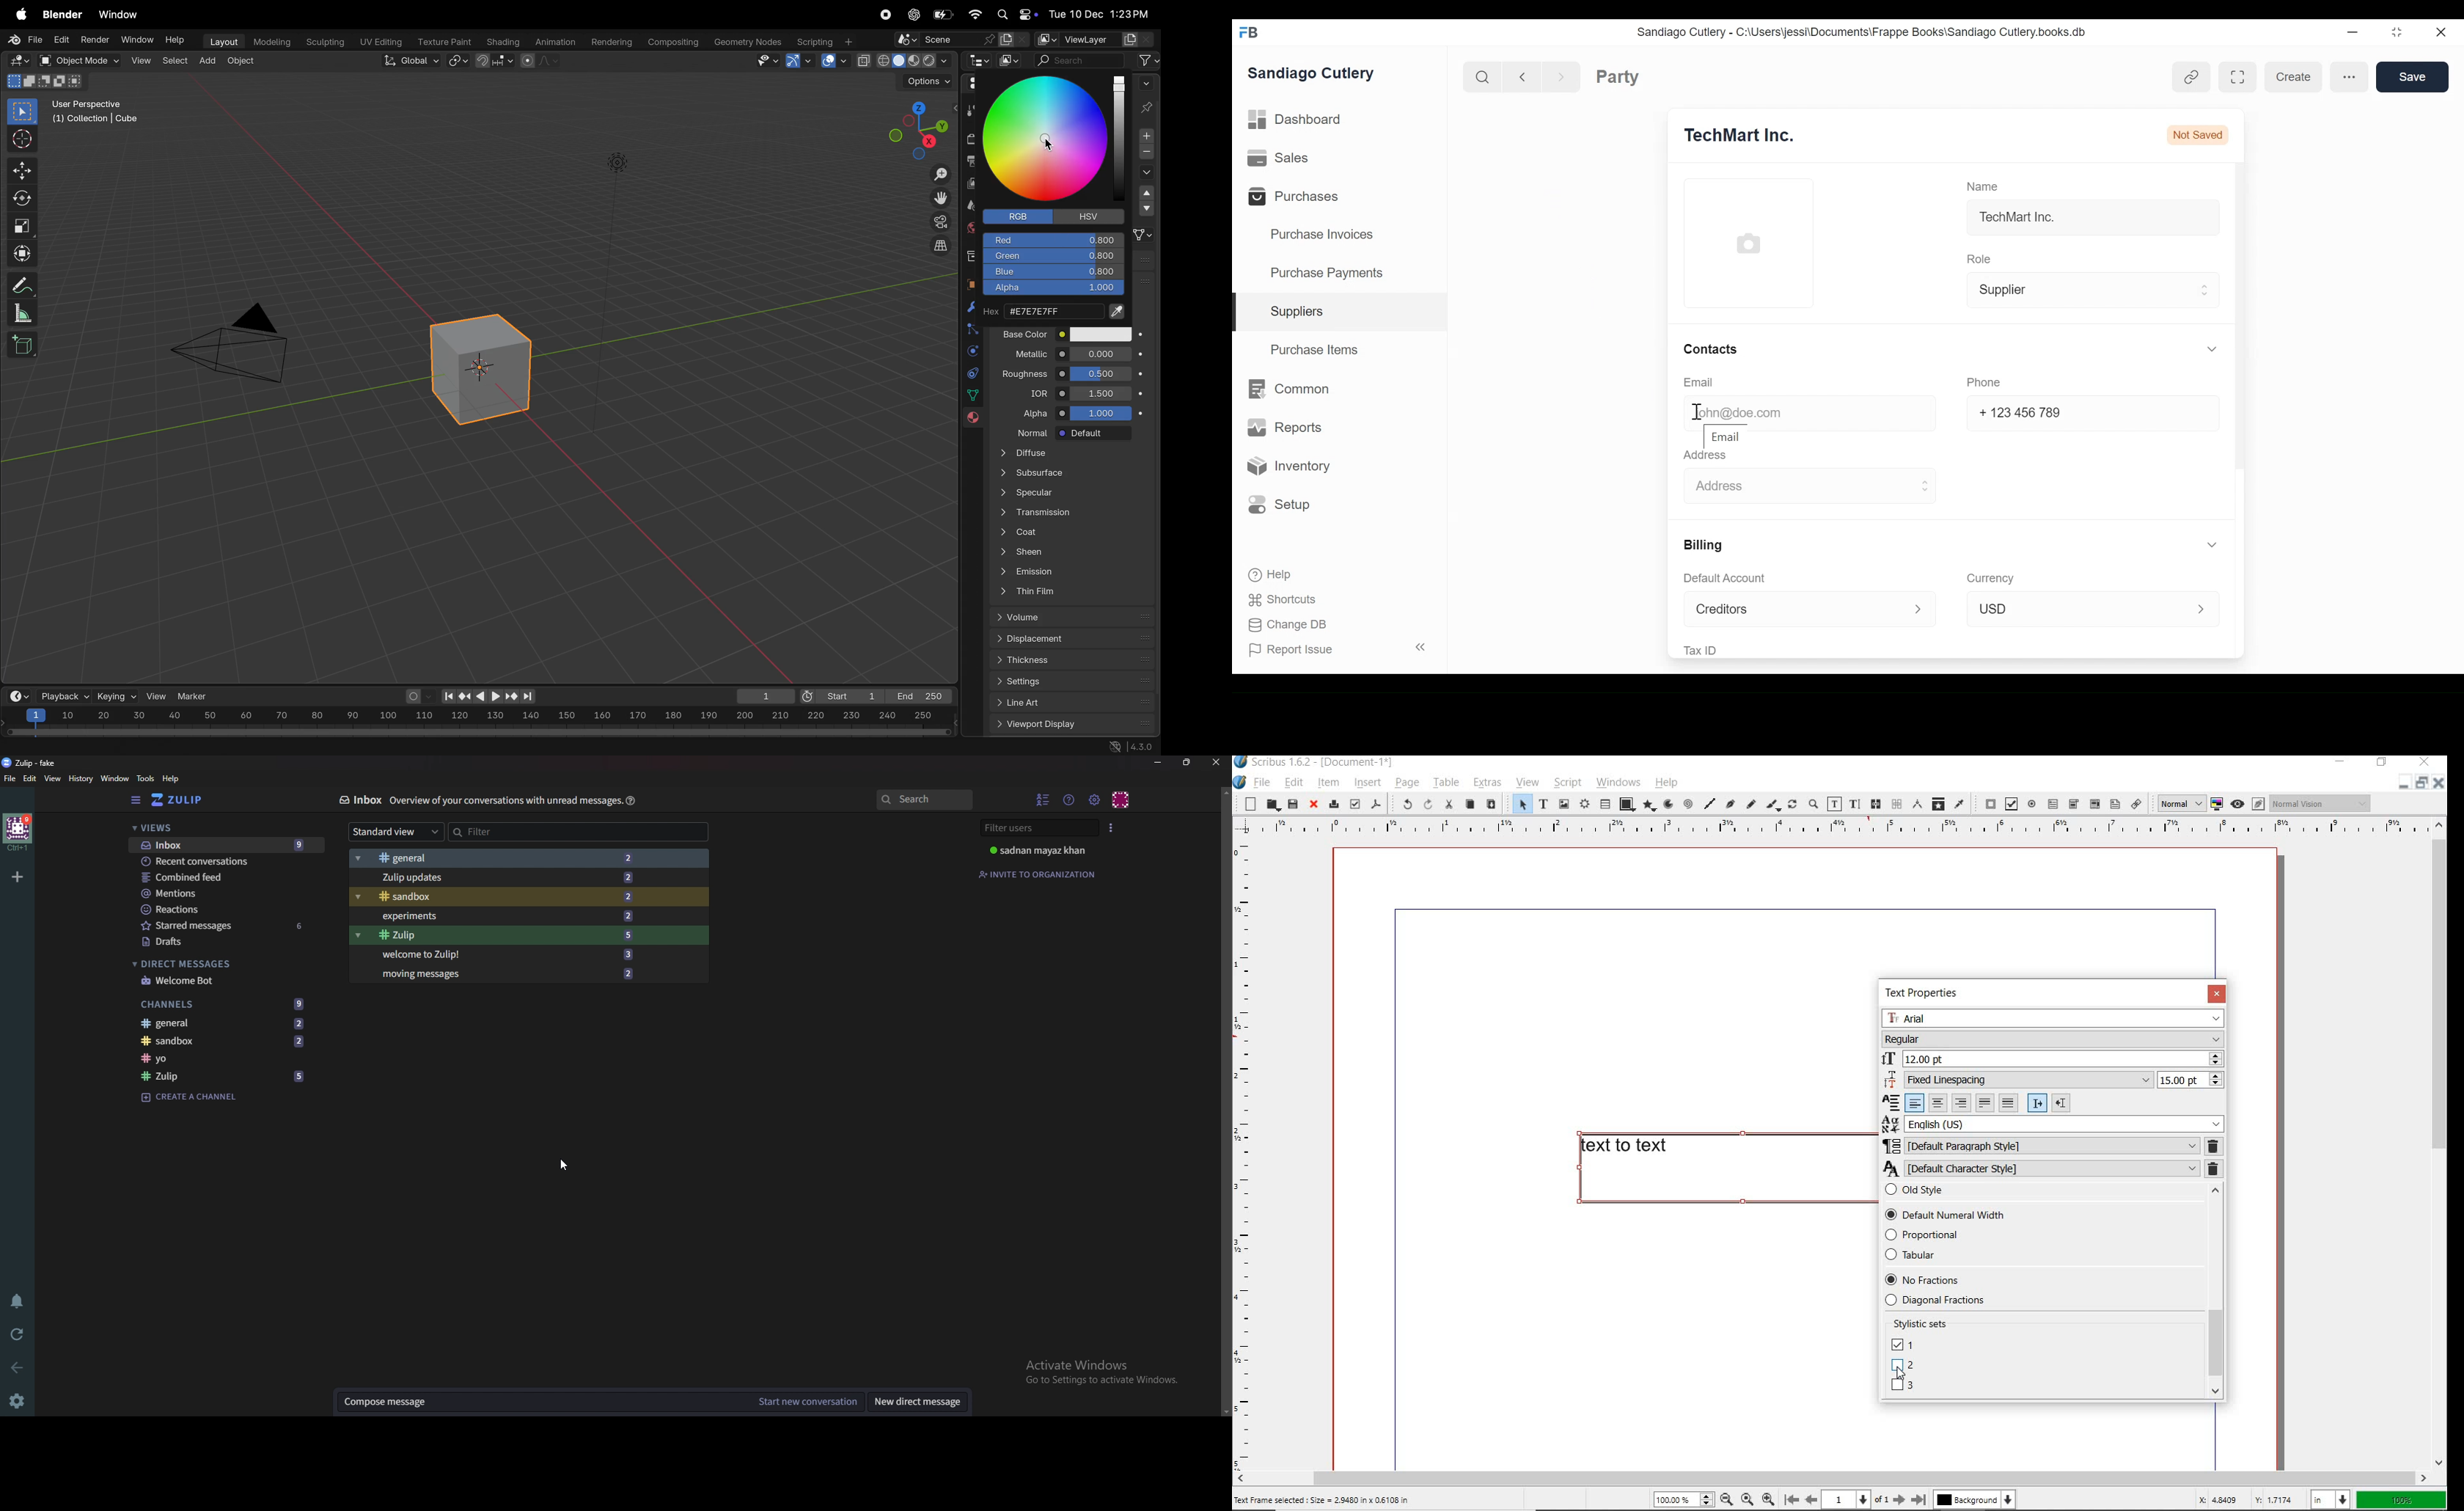 This screenshot has width=2464, height=1512. What do you see at coordinates (19, 313) in the screenshot?
I see `scale` at bounding box center [19, 313].